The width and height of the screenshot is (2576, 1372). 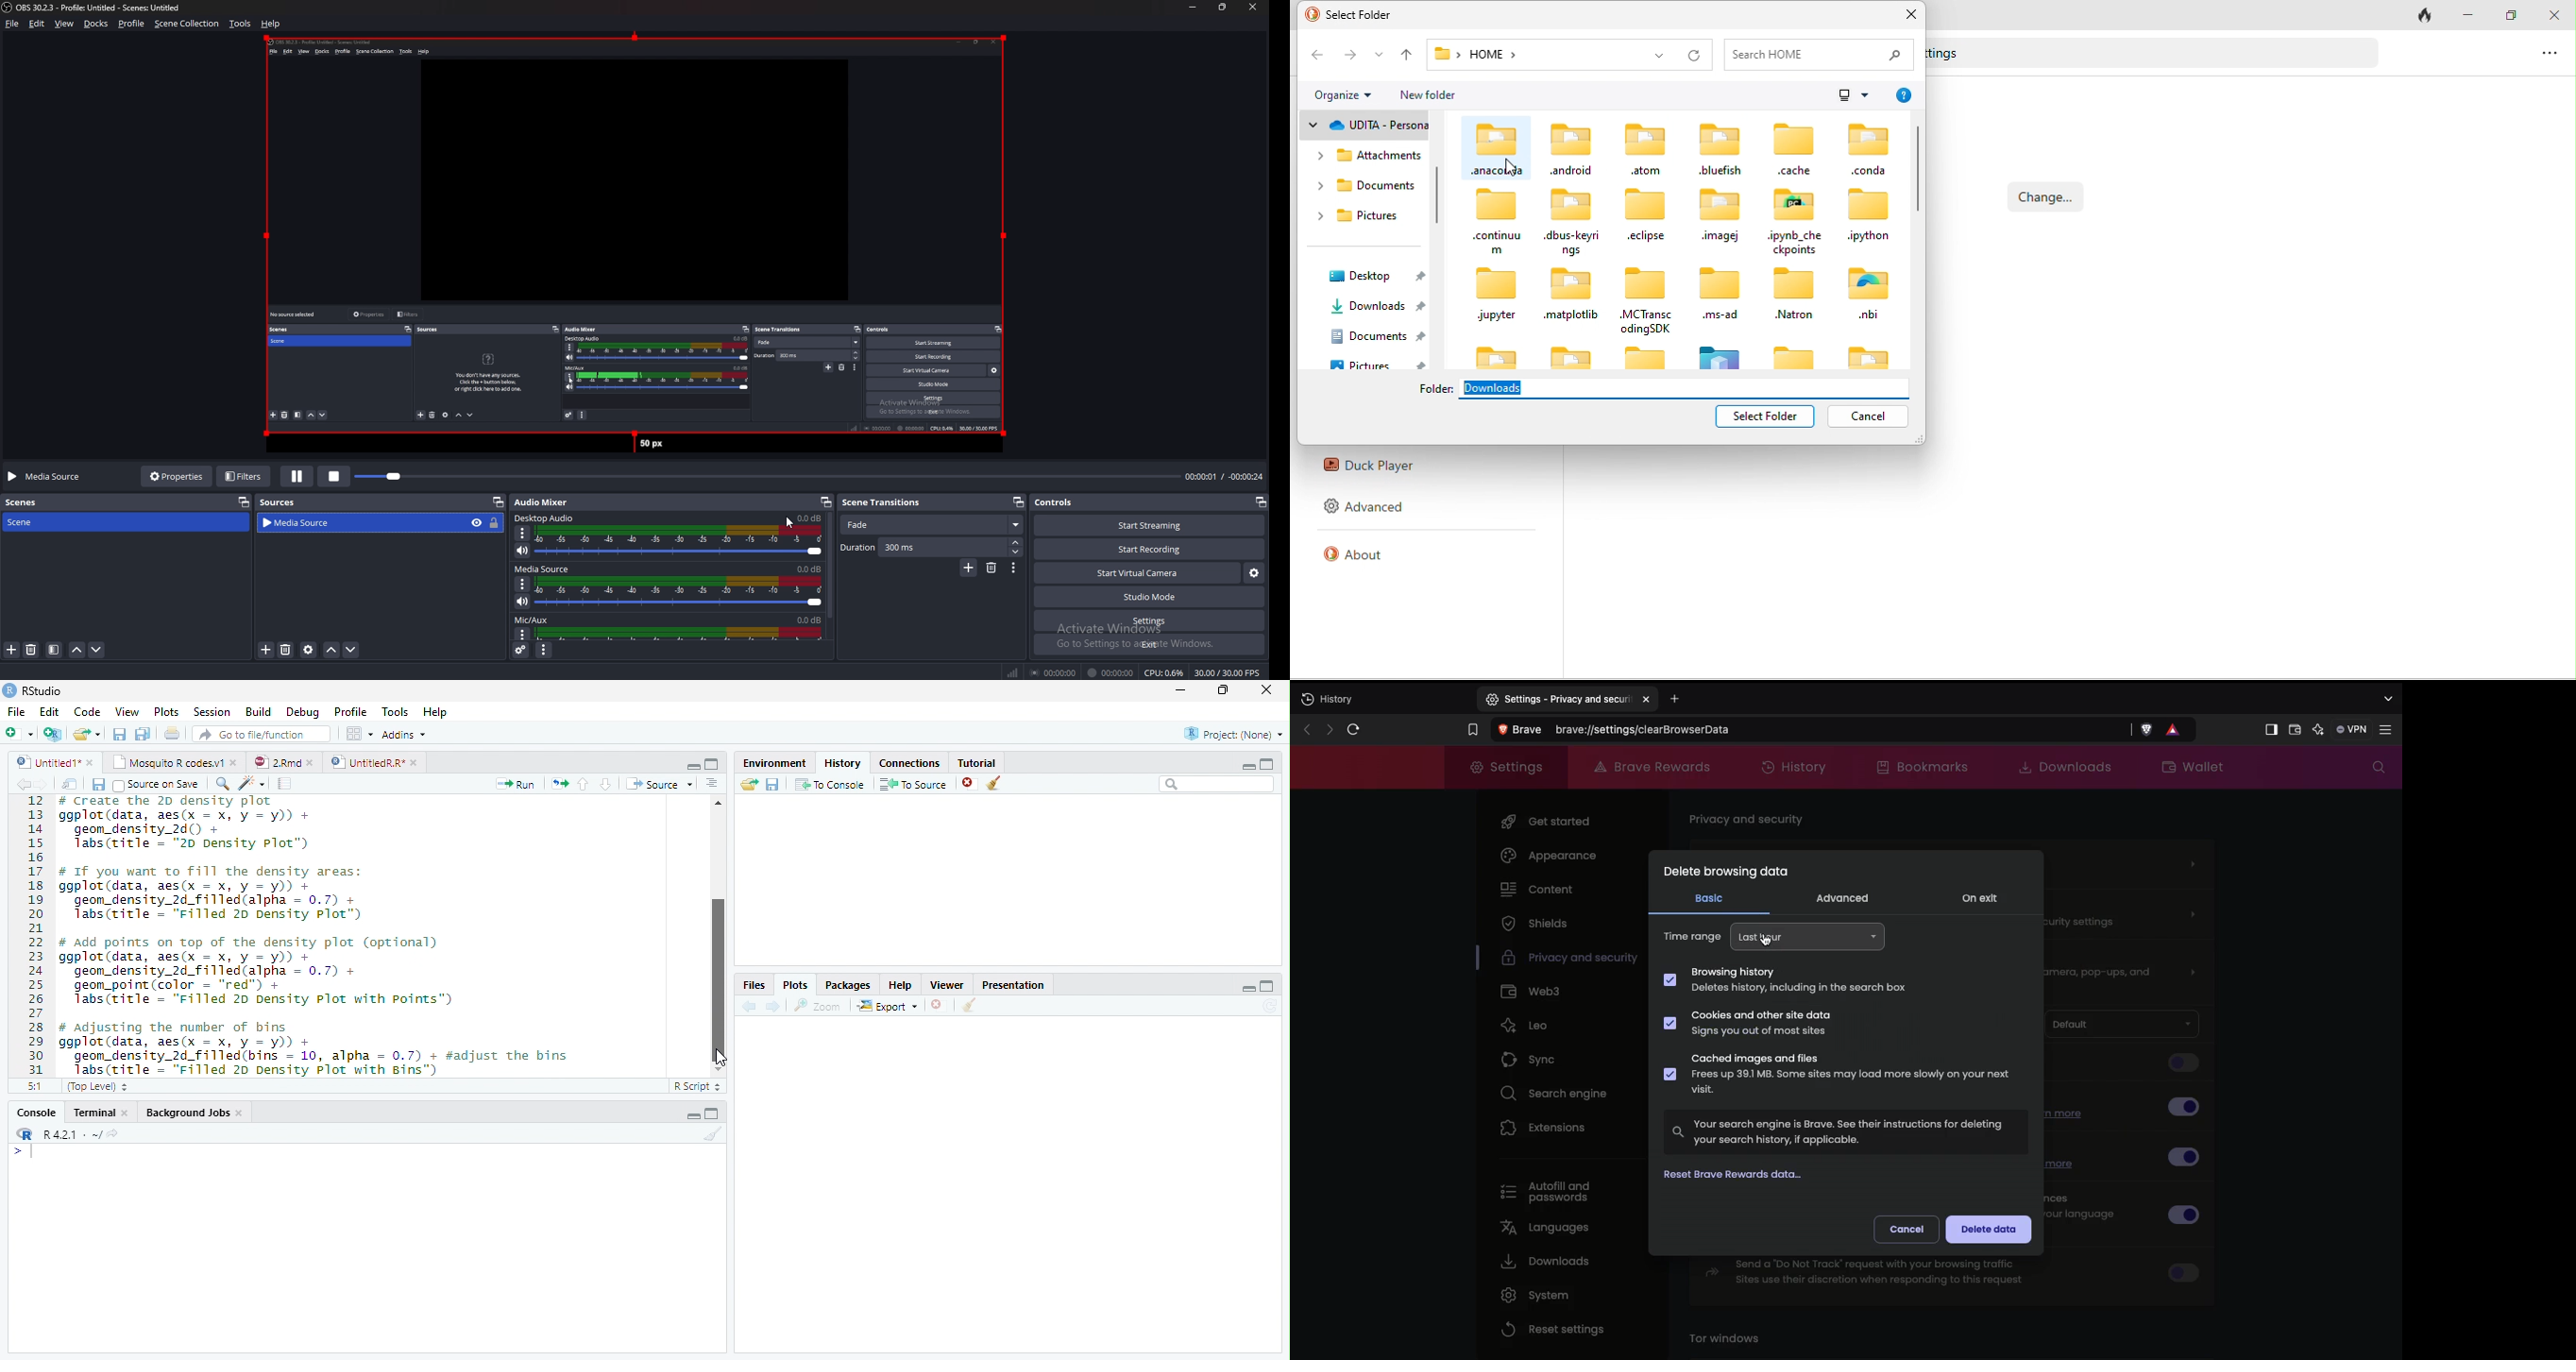 What do you see at coordinates (336, 937) in the screenshot?
I see `12 # Create the ZD density plot
13 ggplot(data, aes(x = x, y = y)) +

14 geom_density_2d() +

15 Tabs(ritle - "20 Density Plot”)

16

17 # If you want to ill the density areas:

18 ggplot(data, aes(x = x, y = y)) +

19 geom_density_2d_filled(alpha = 0.7) +

20 Tabs(title = "Filled 20 Density Plot”)

21

22 # add points on top of the density plot (optional)

23 ggplot(data, aes(x = x, y = y)) +

24 geom_density_2d_filled(alpha = 0.7) +

25 geom_point(color = “red") +

26 Tabs(title = "Filled 20 Density Plot with points”)

27

28 # adjusting the number of bins

29 ggplot(data, aes(x = x, y = y)) +

30 geom_density_2d_filled(bins = 10, alpha = 0.7) + #adjust the bins
31 Jabs(ritle = “Filled 20 Density Plot with Bins")` at bounding box center [336, 937].